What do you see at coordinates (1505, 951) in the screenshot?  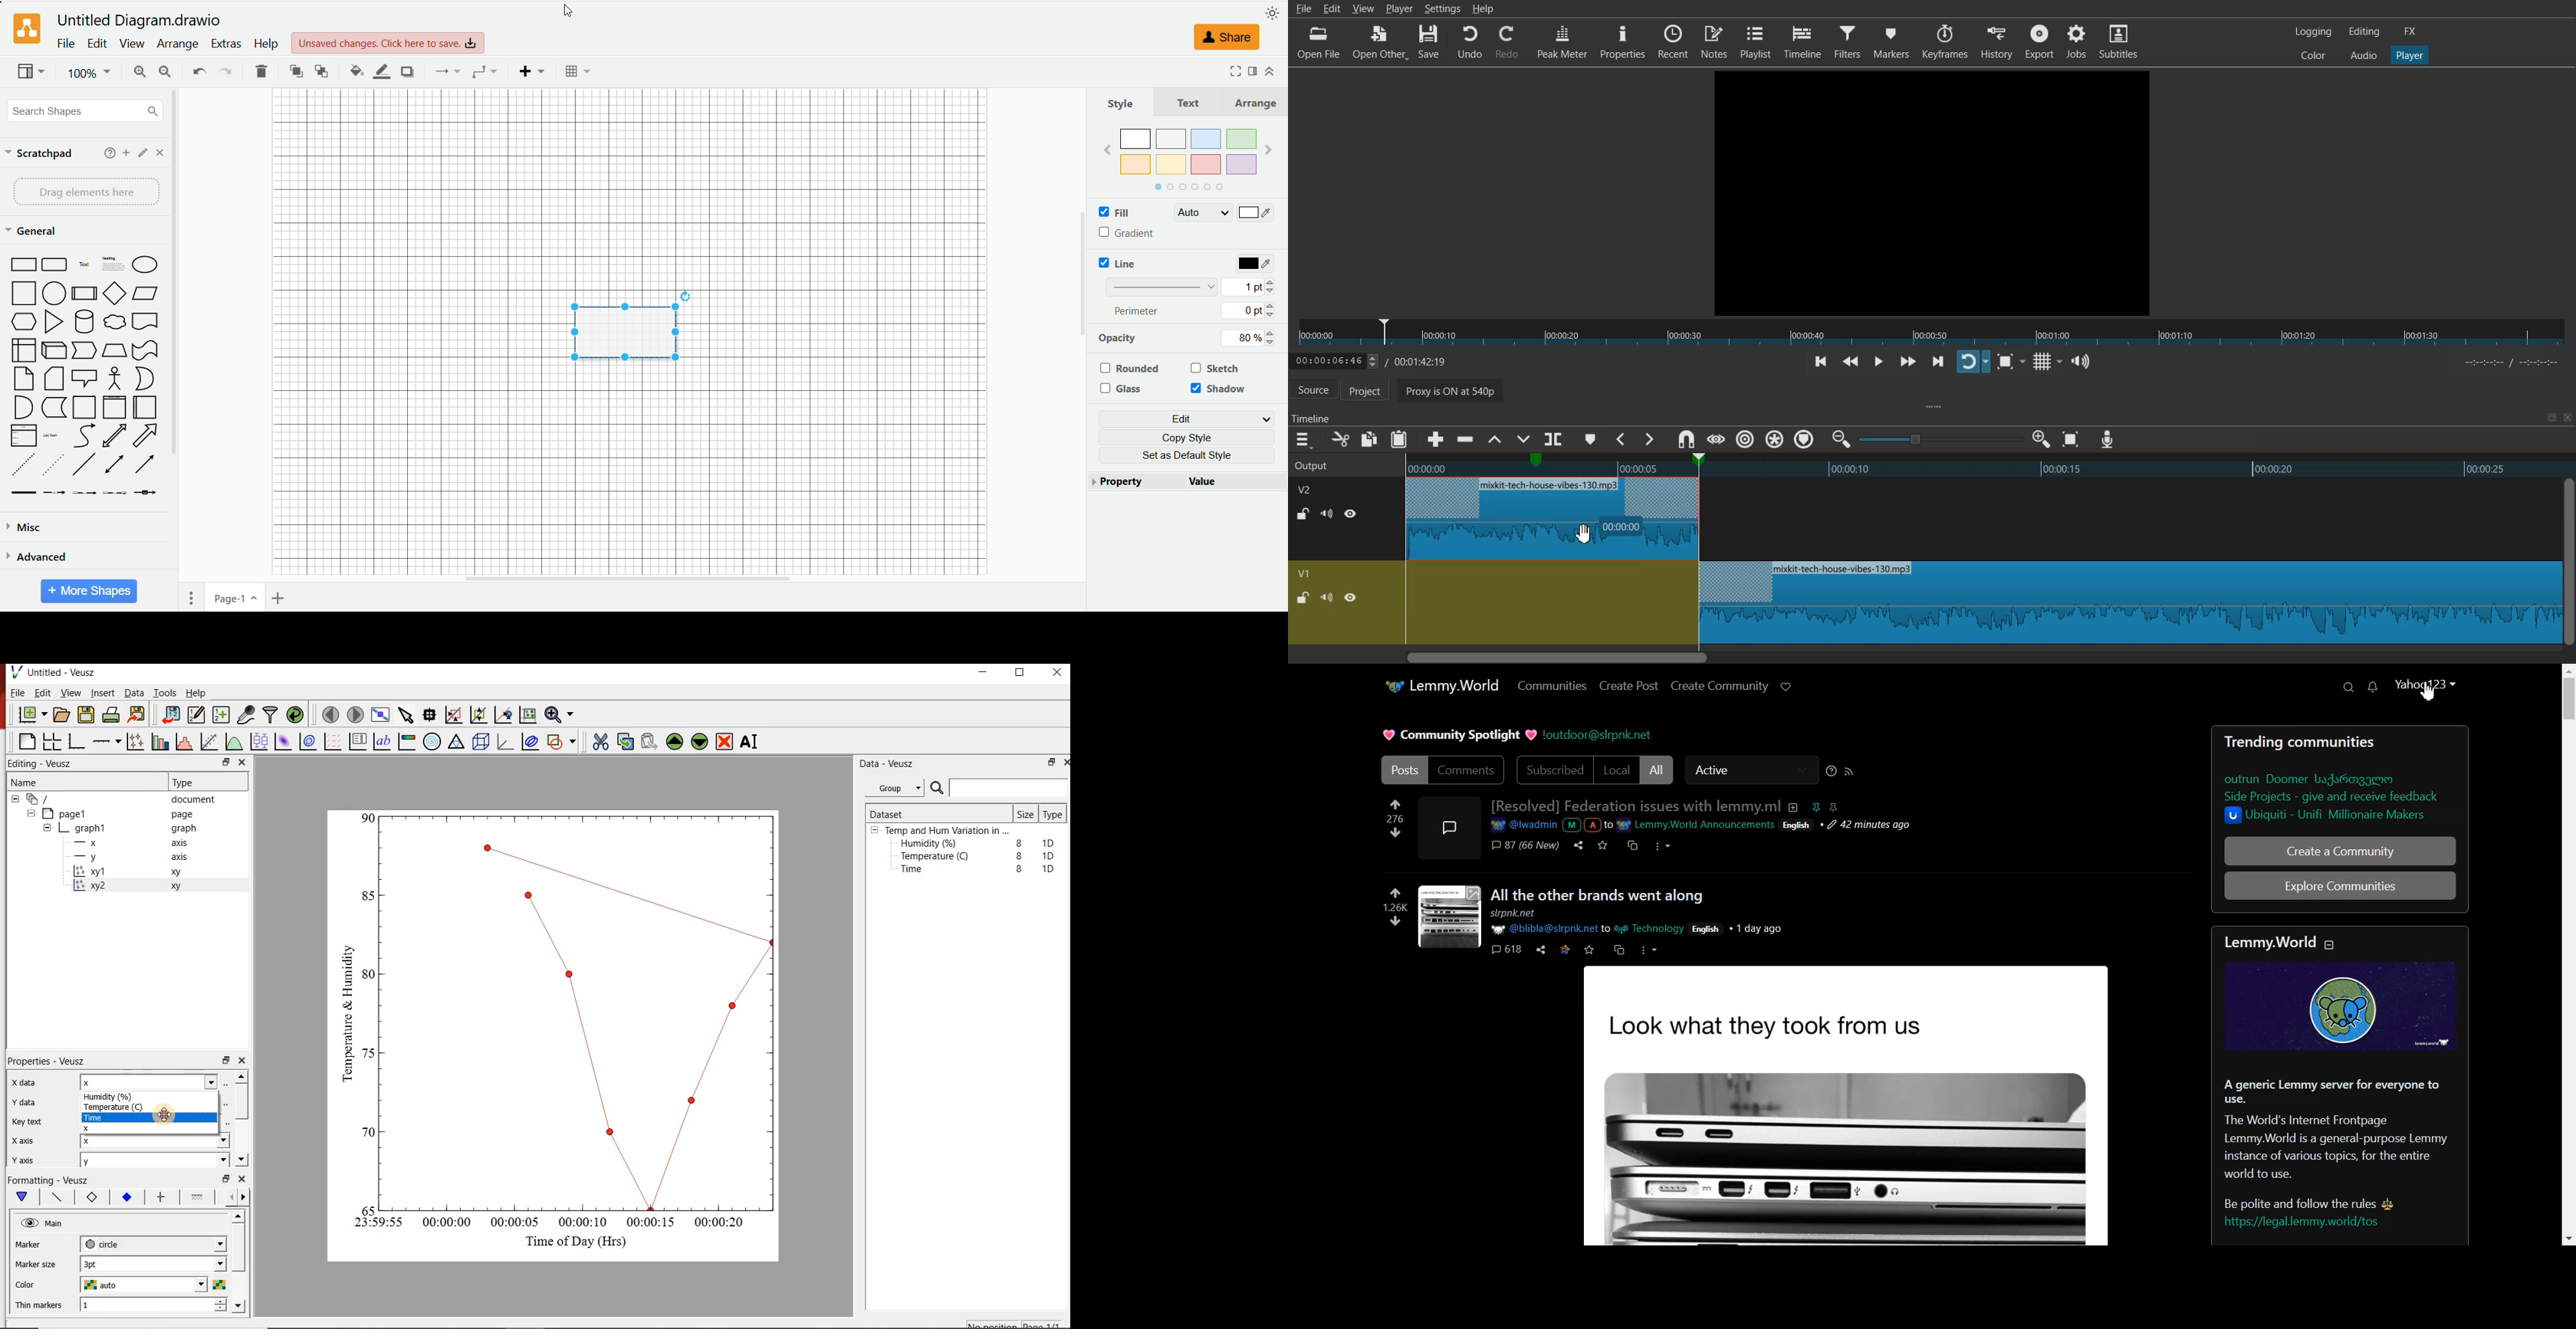 I see `618 comments` at bounding box center [1505, 951].